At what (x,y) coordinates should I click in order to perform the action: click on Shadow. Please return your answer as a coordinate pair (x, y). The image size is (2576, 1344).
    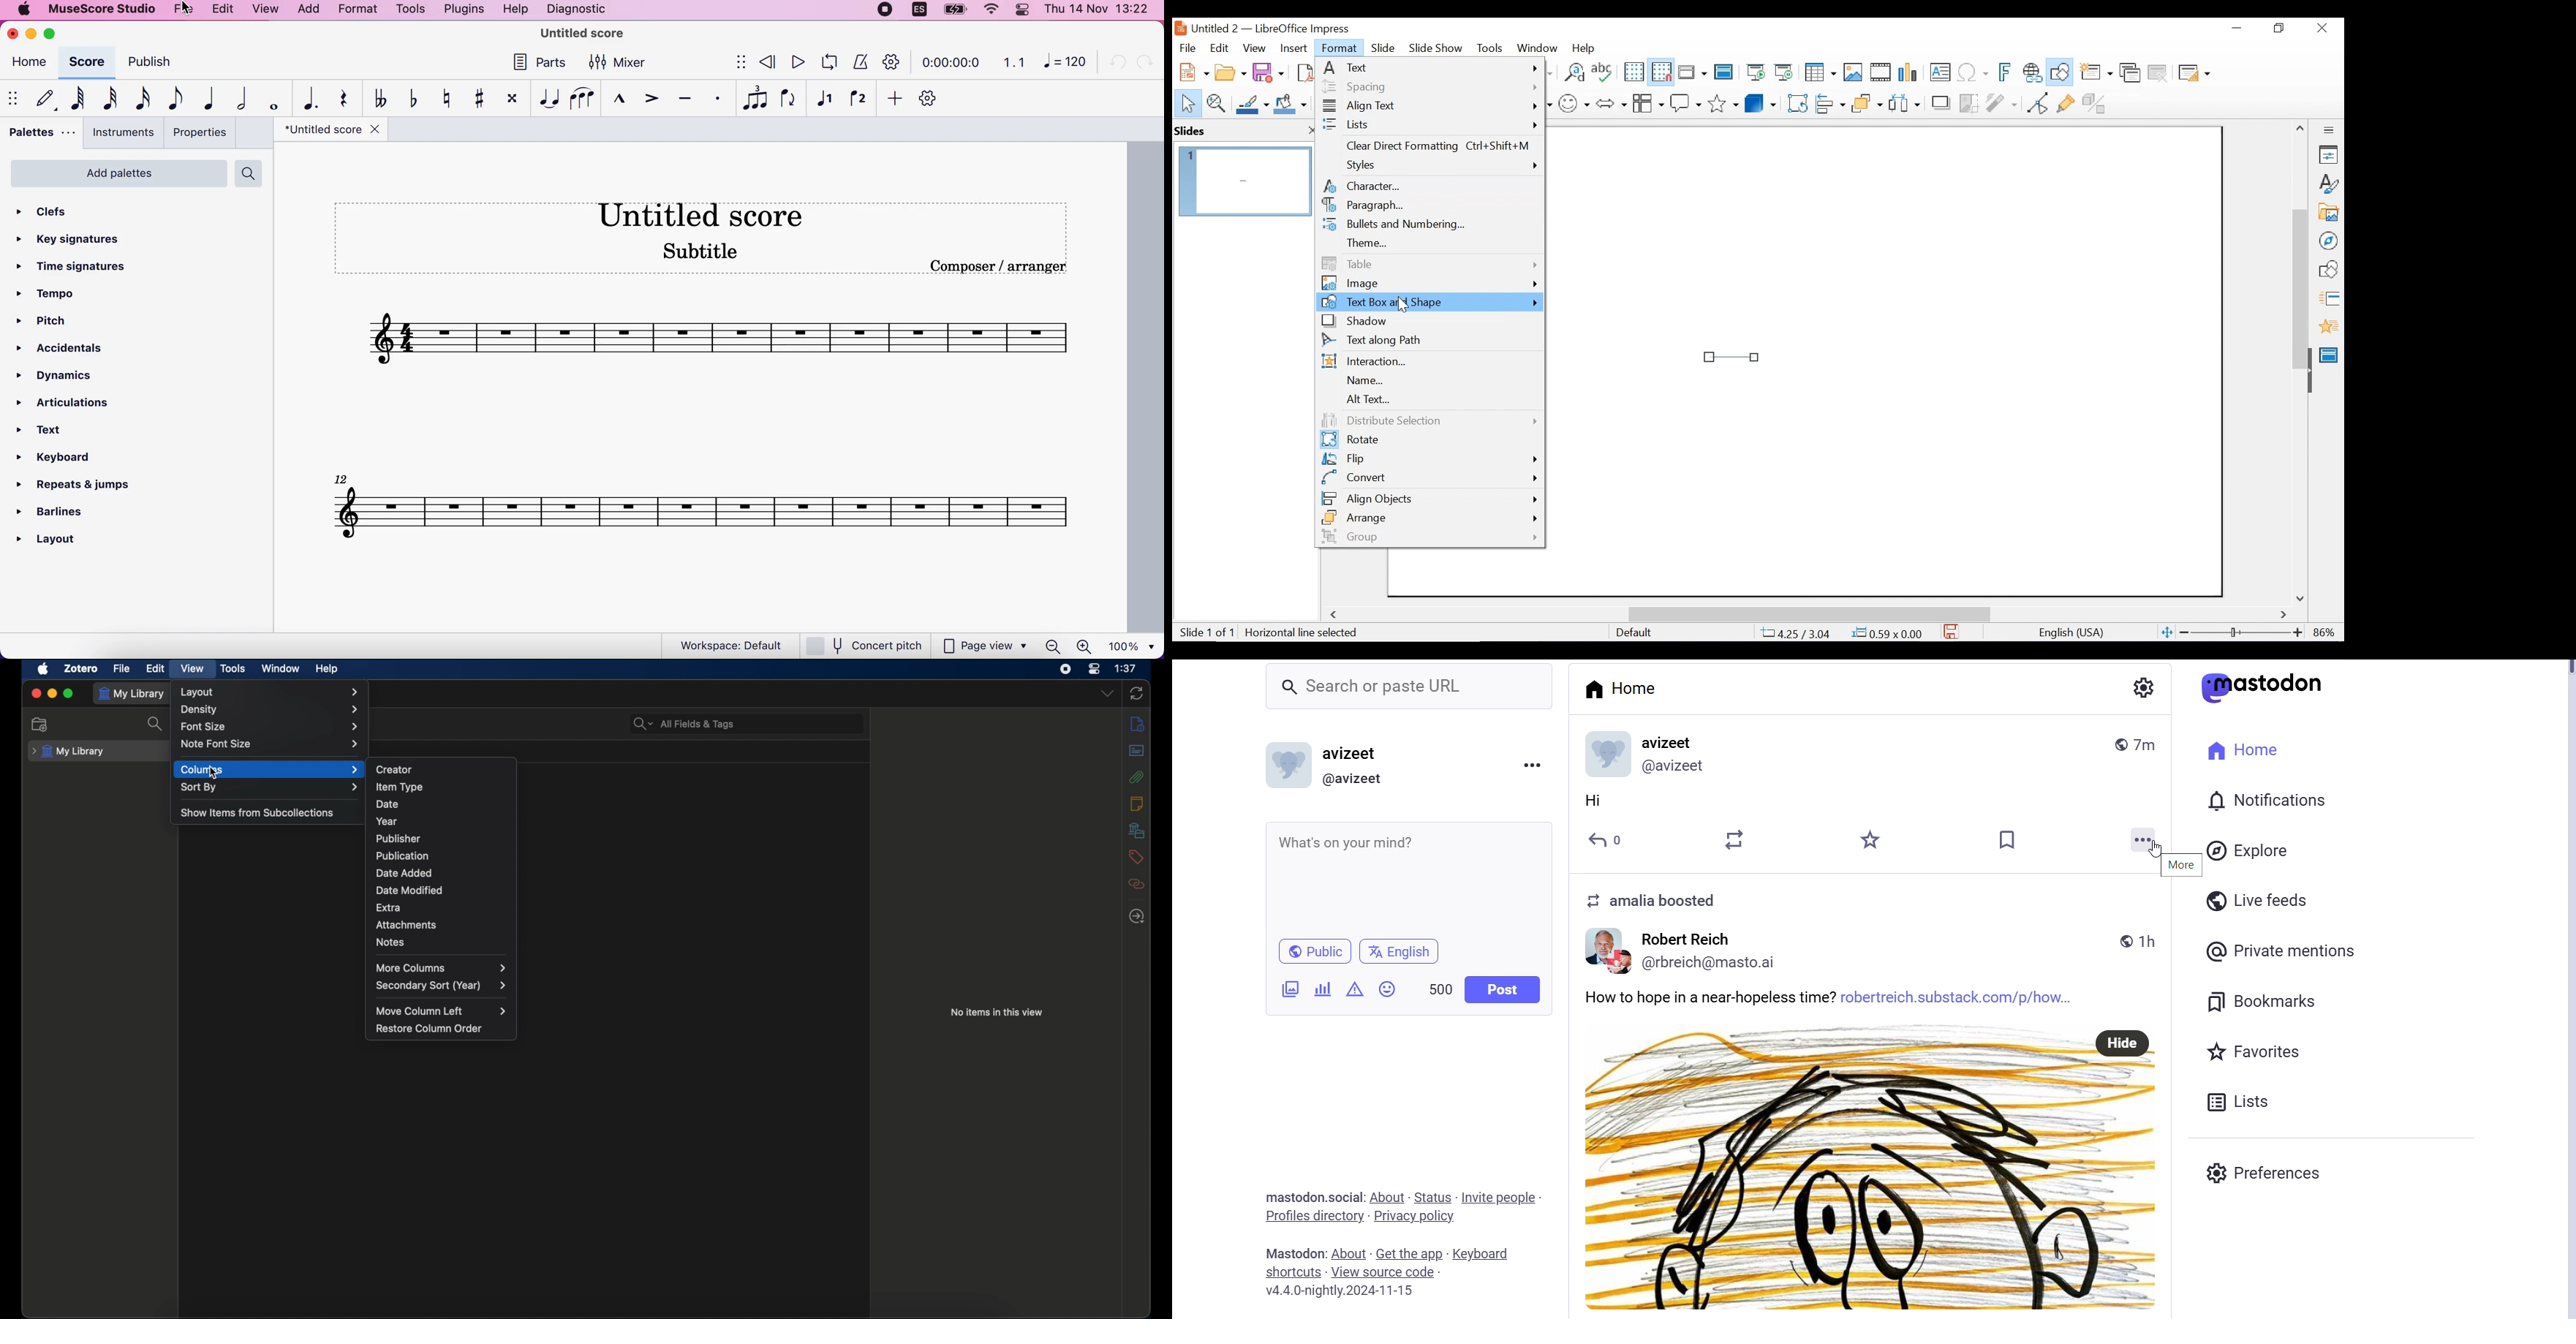
    Looking at the image, I should click on (1429, 321).